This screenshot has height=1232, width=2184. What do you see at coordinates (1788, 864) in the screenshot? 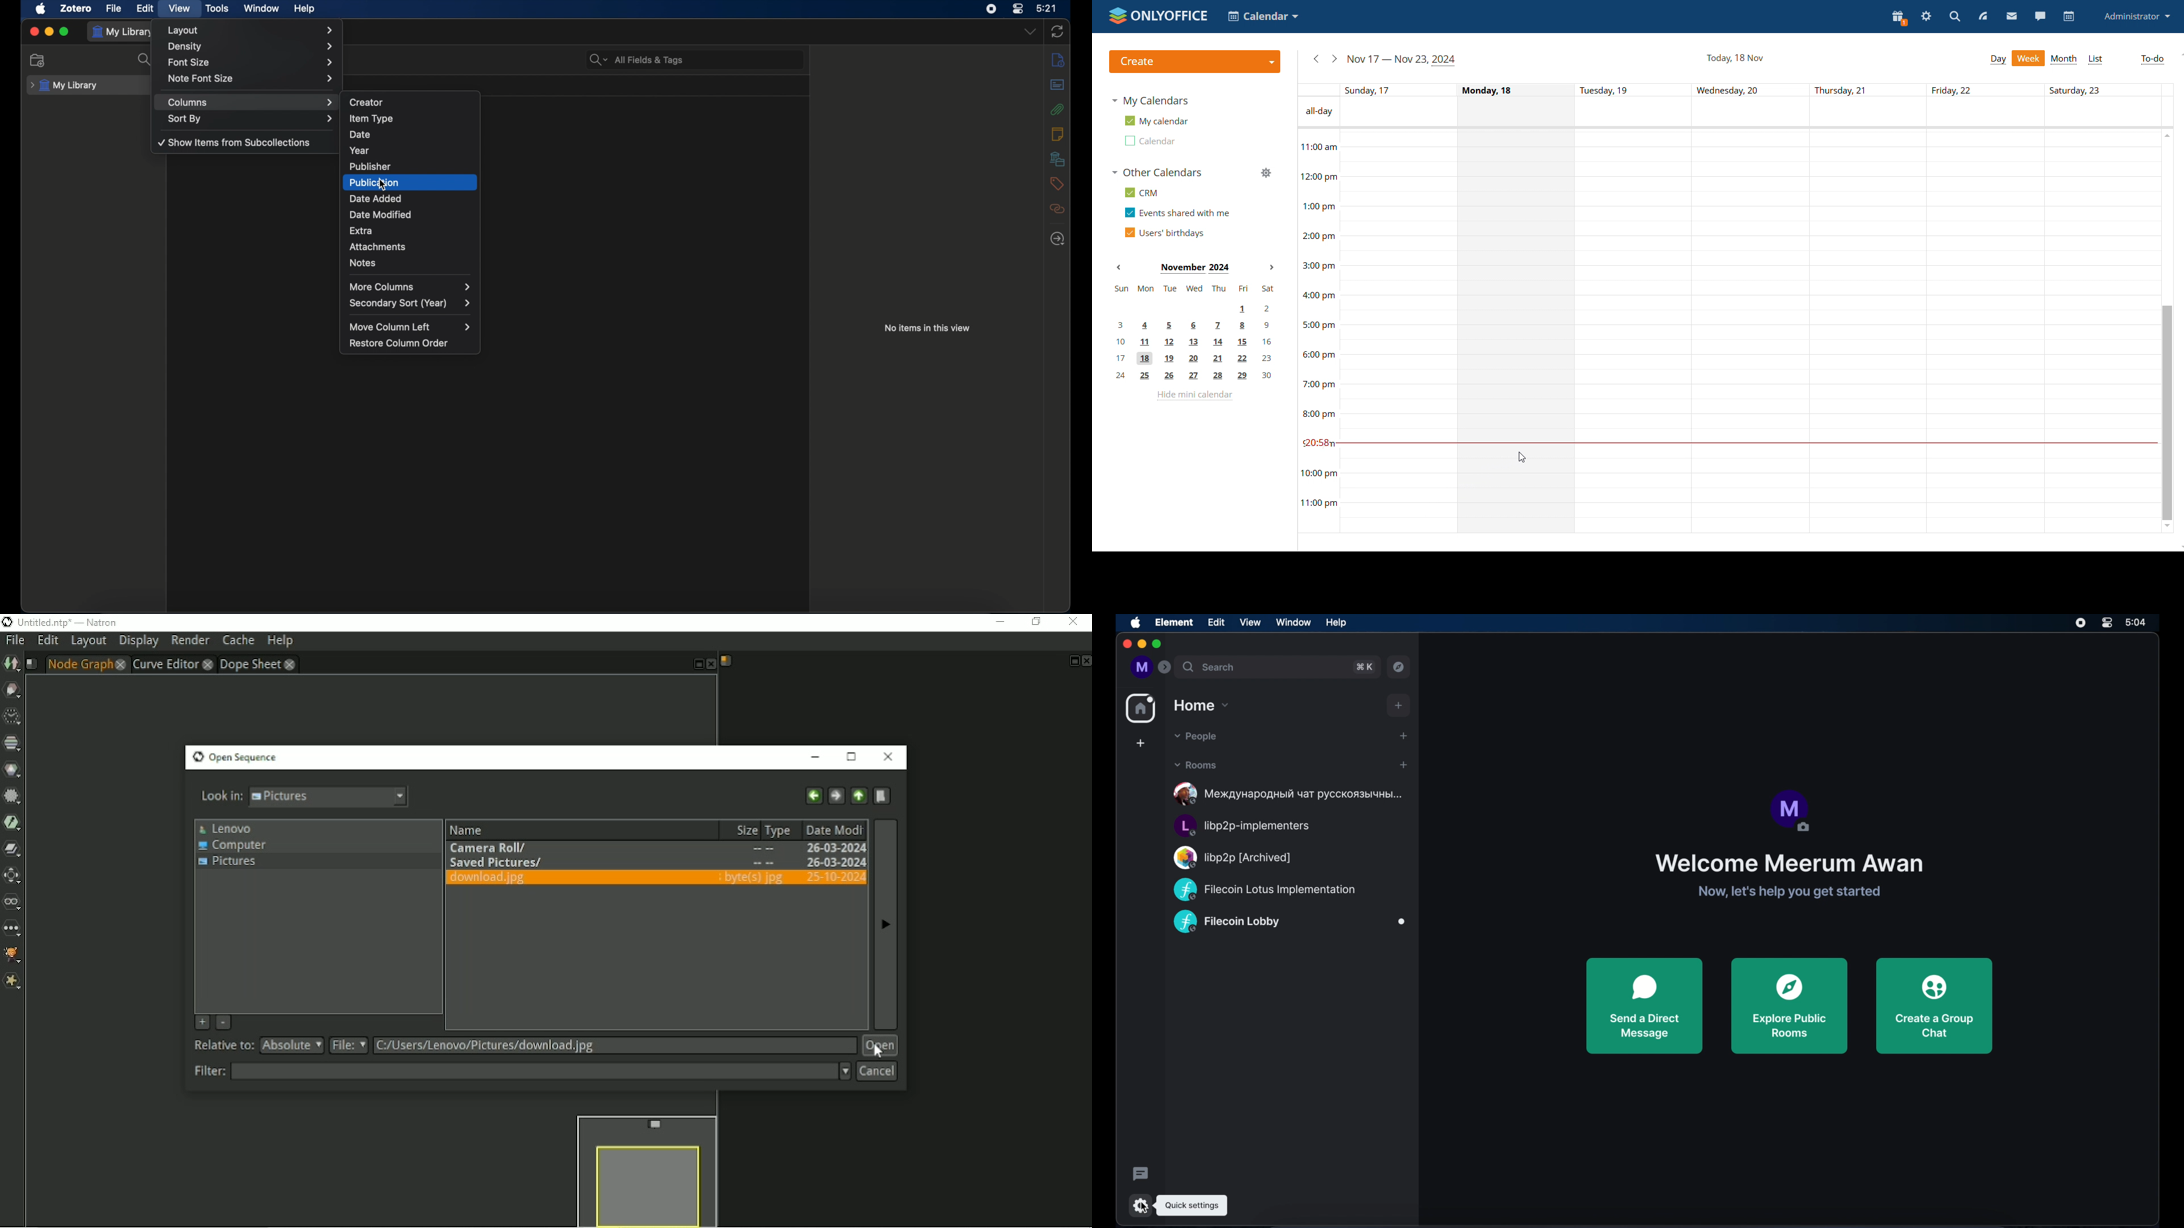
I see `welcome meerut awan` at bounding box center [1788, 864].